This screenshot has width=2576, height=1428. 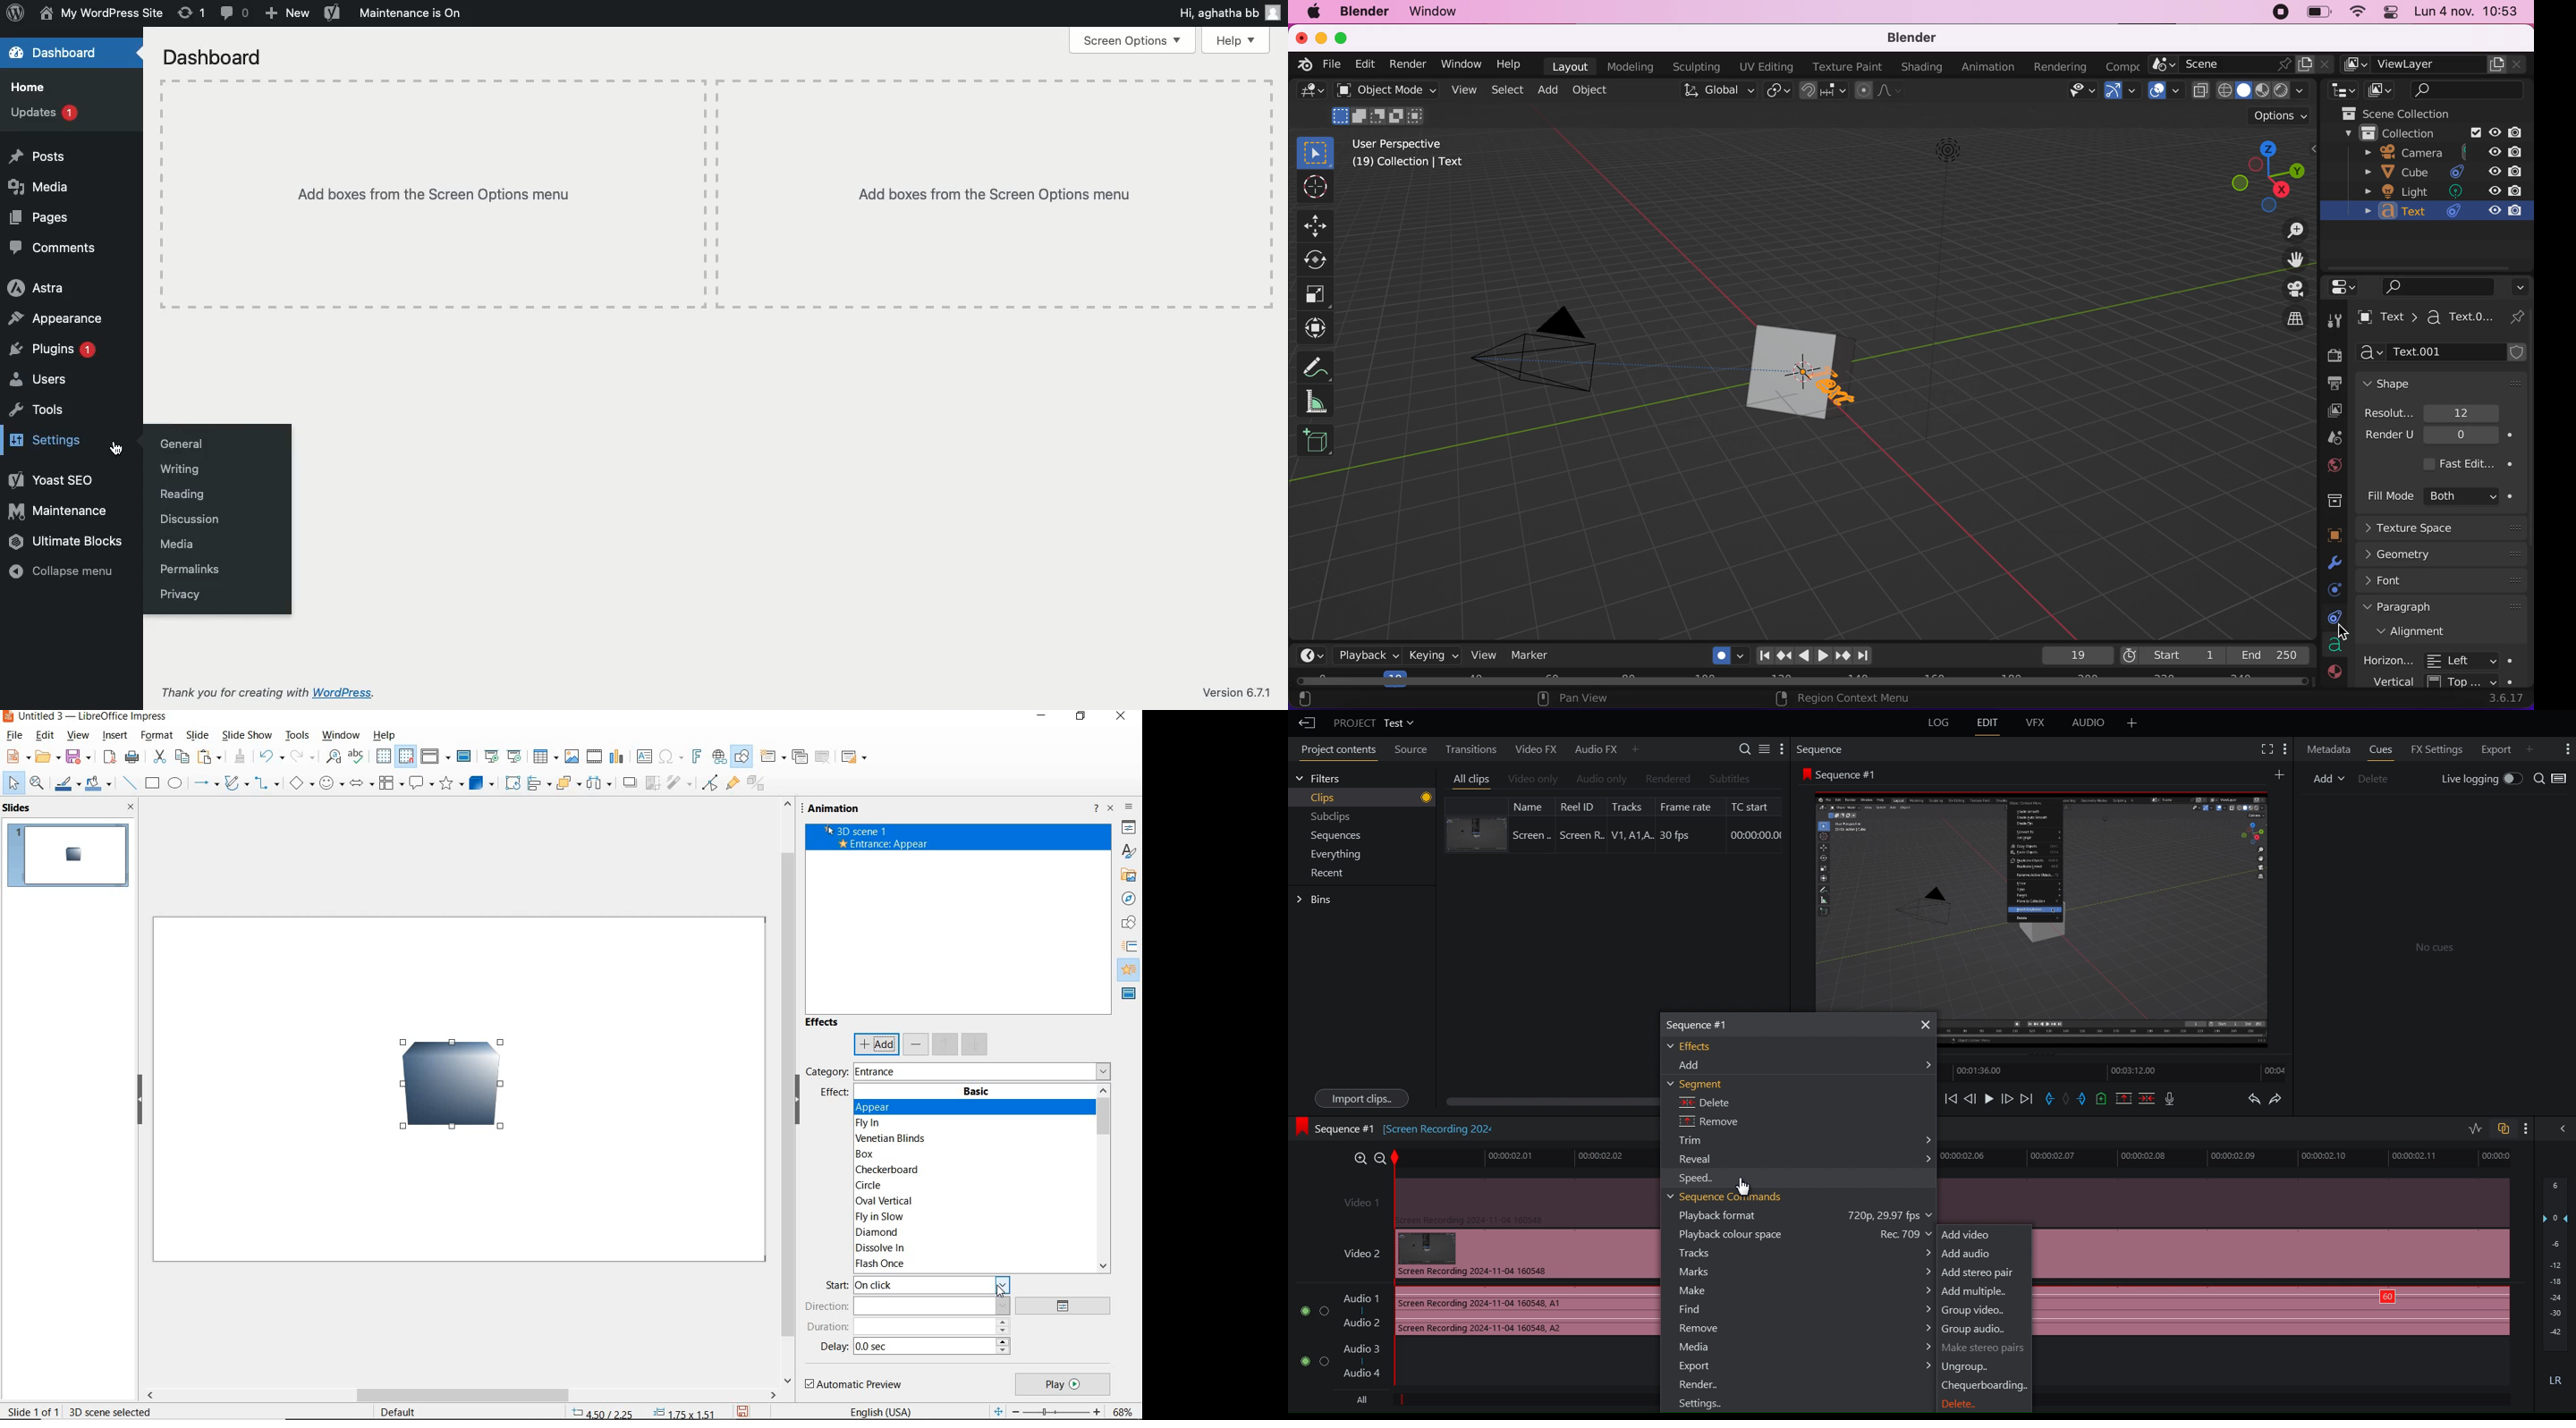 What do you see at coordinates (2329, 748) in the screenshot?
I see `Metadata` at bounding box center [2329, 748].